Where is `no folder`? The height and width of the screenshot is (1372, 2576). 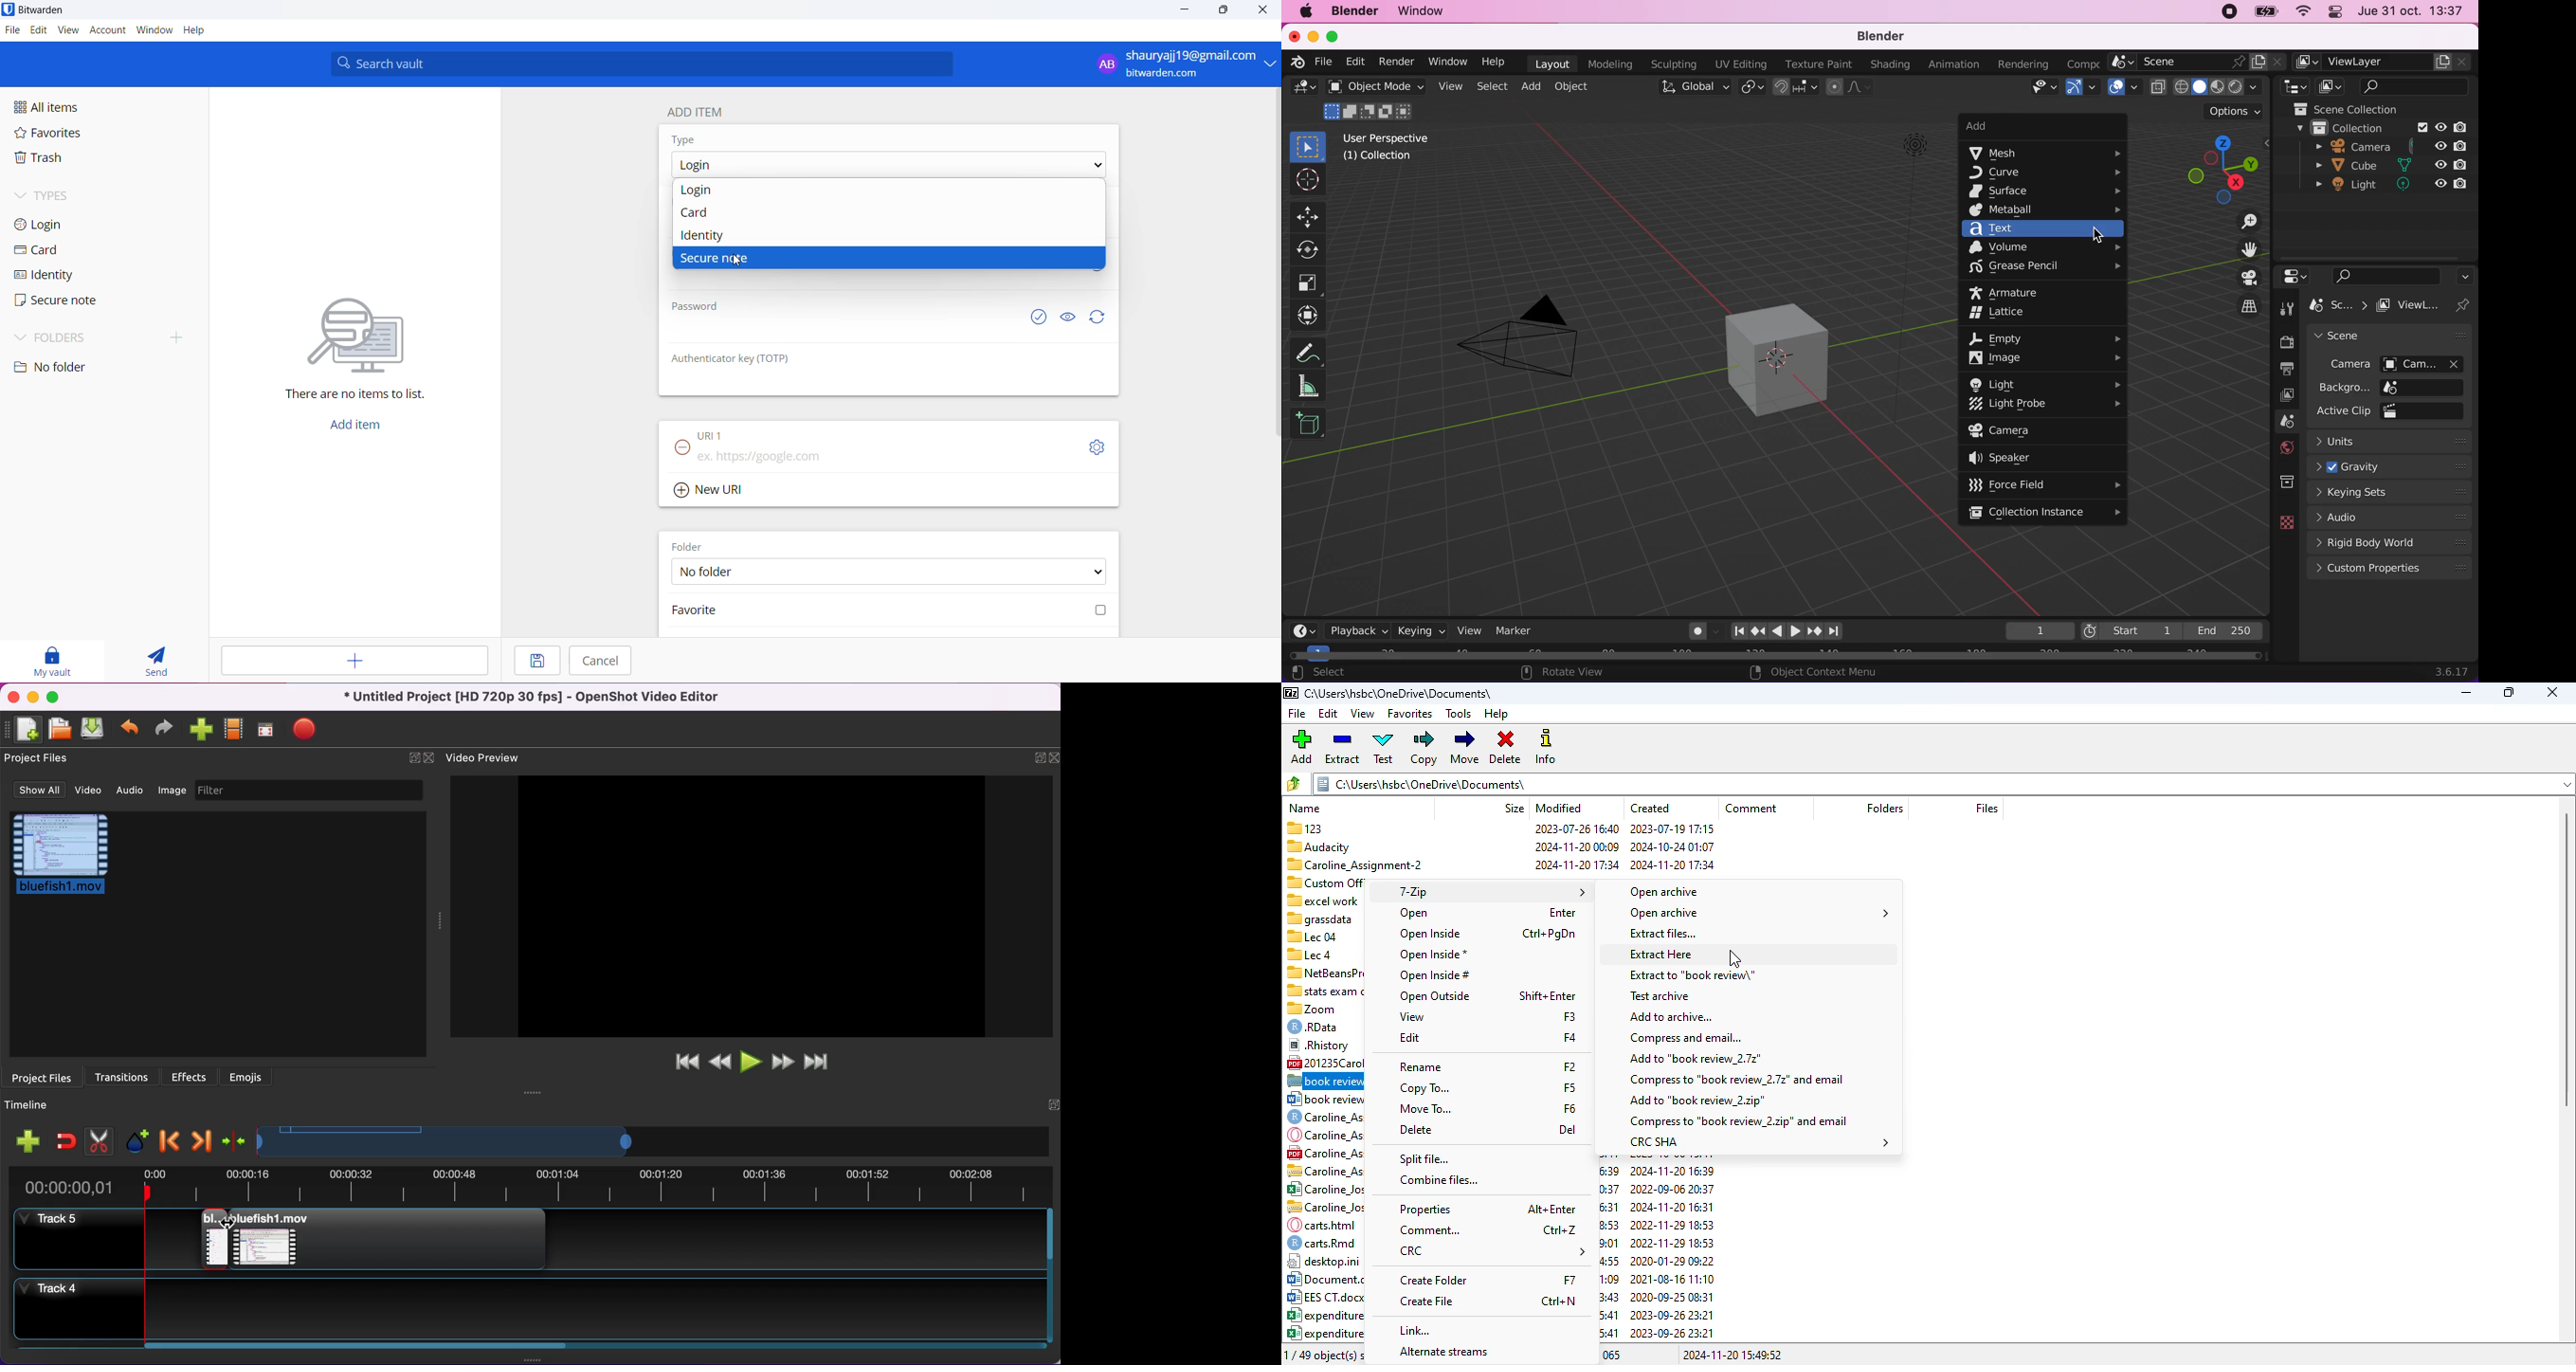
no folder is located at coordinates (79, 368).